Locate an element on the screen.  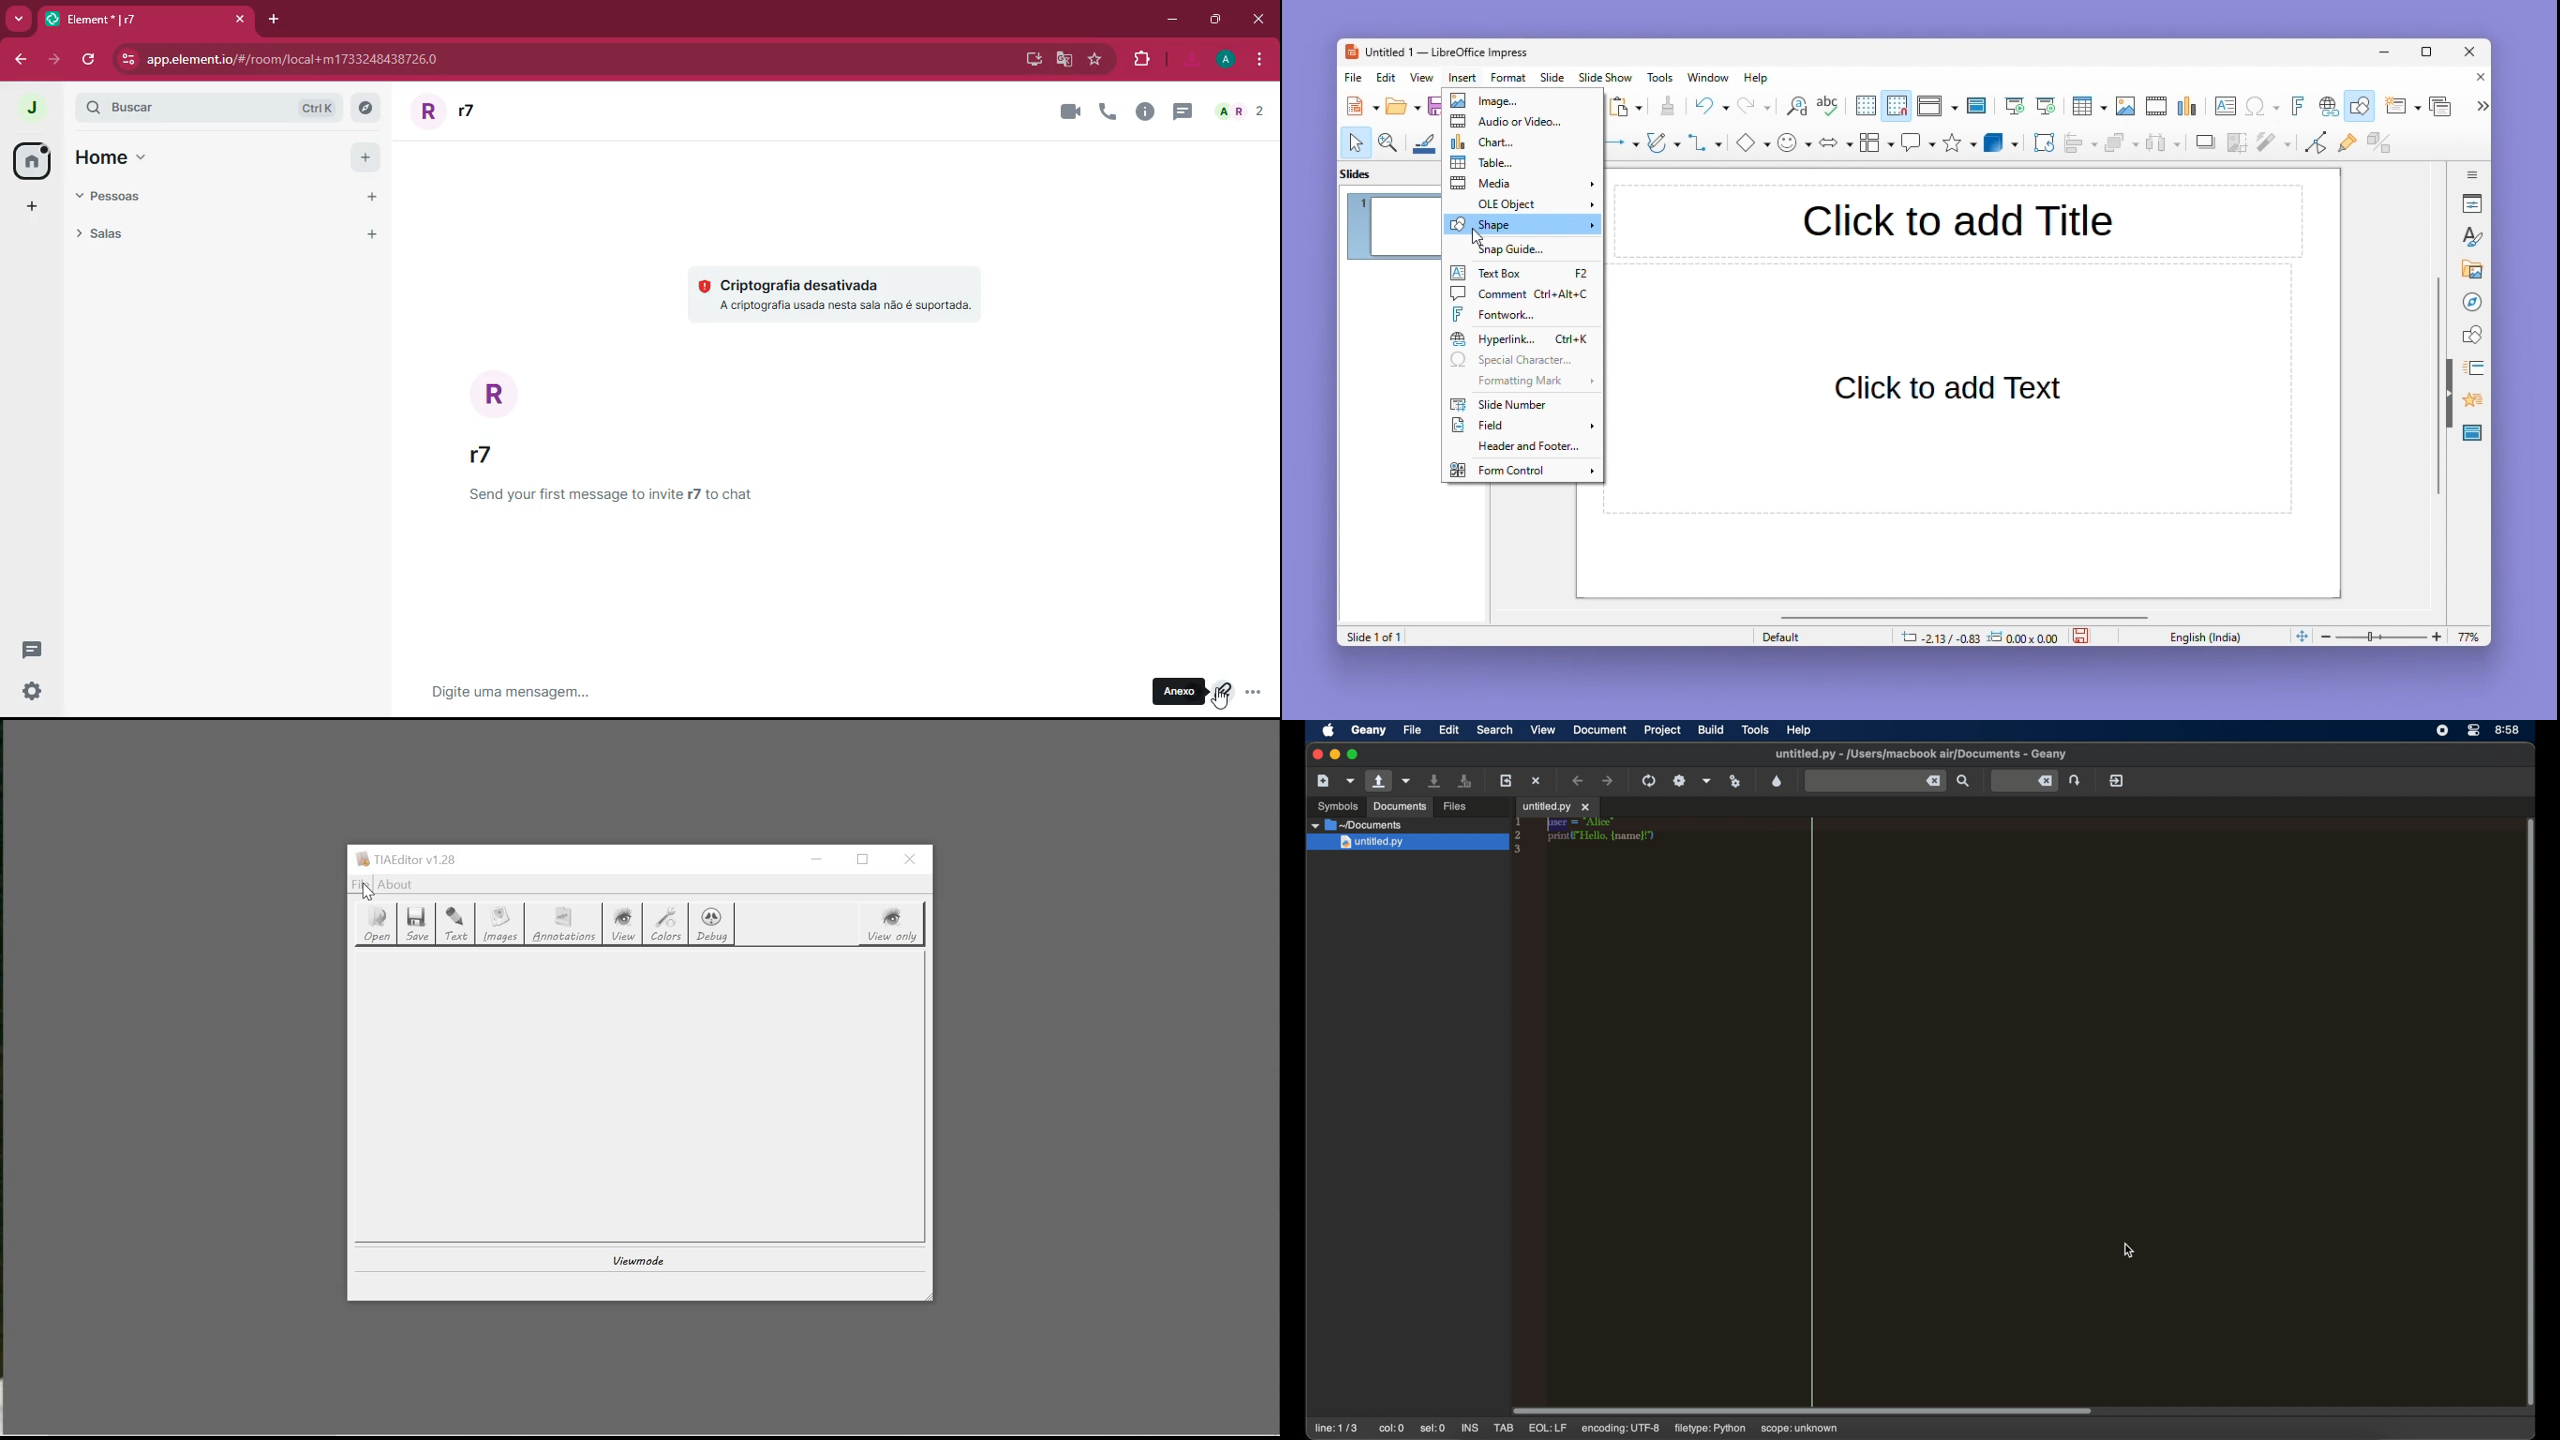
Master slide is located at coordinates (1979, 105).